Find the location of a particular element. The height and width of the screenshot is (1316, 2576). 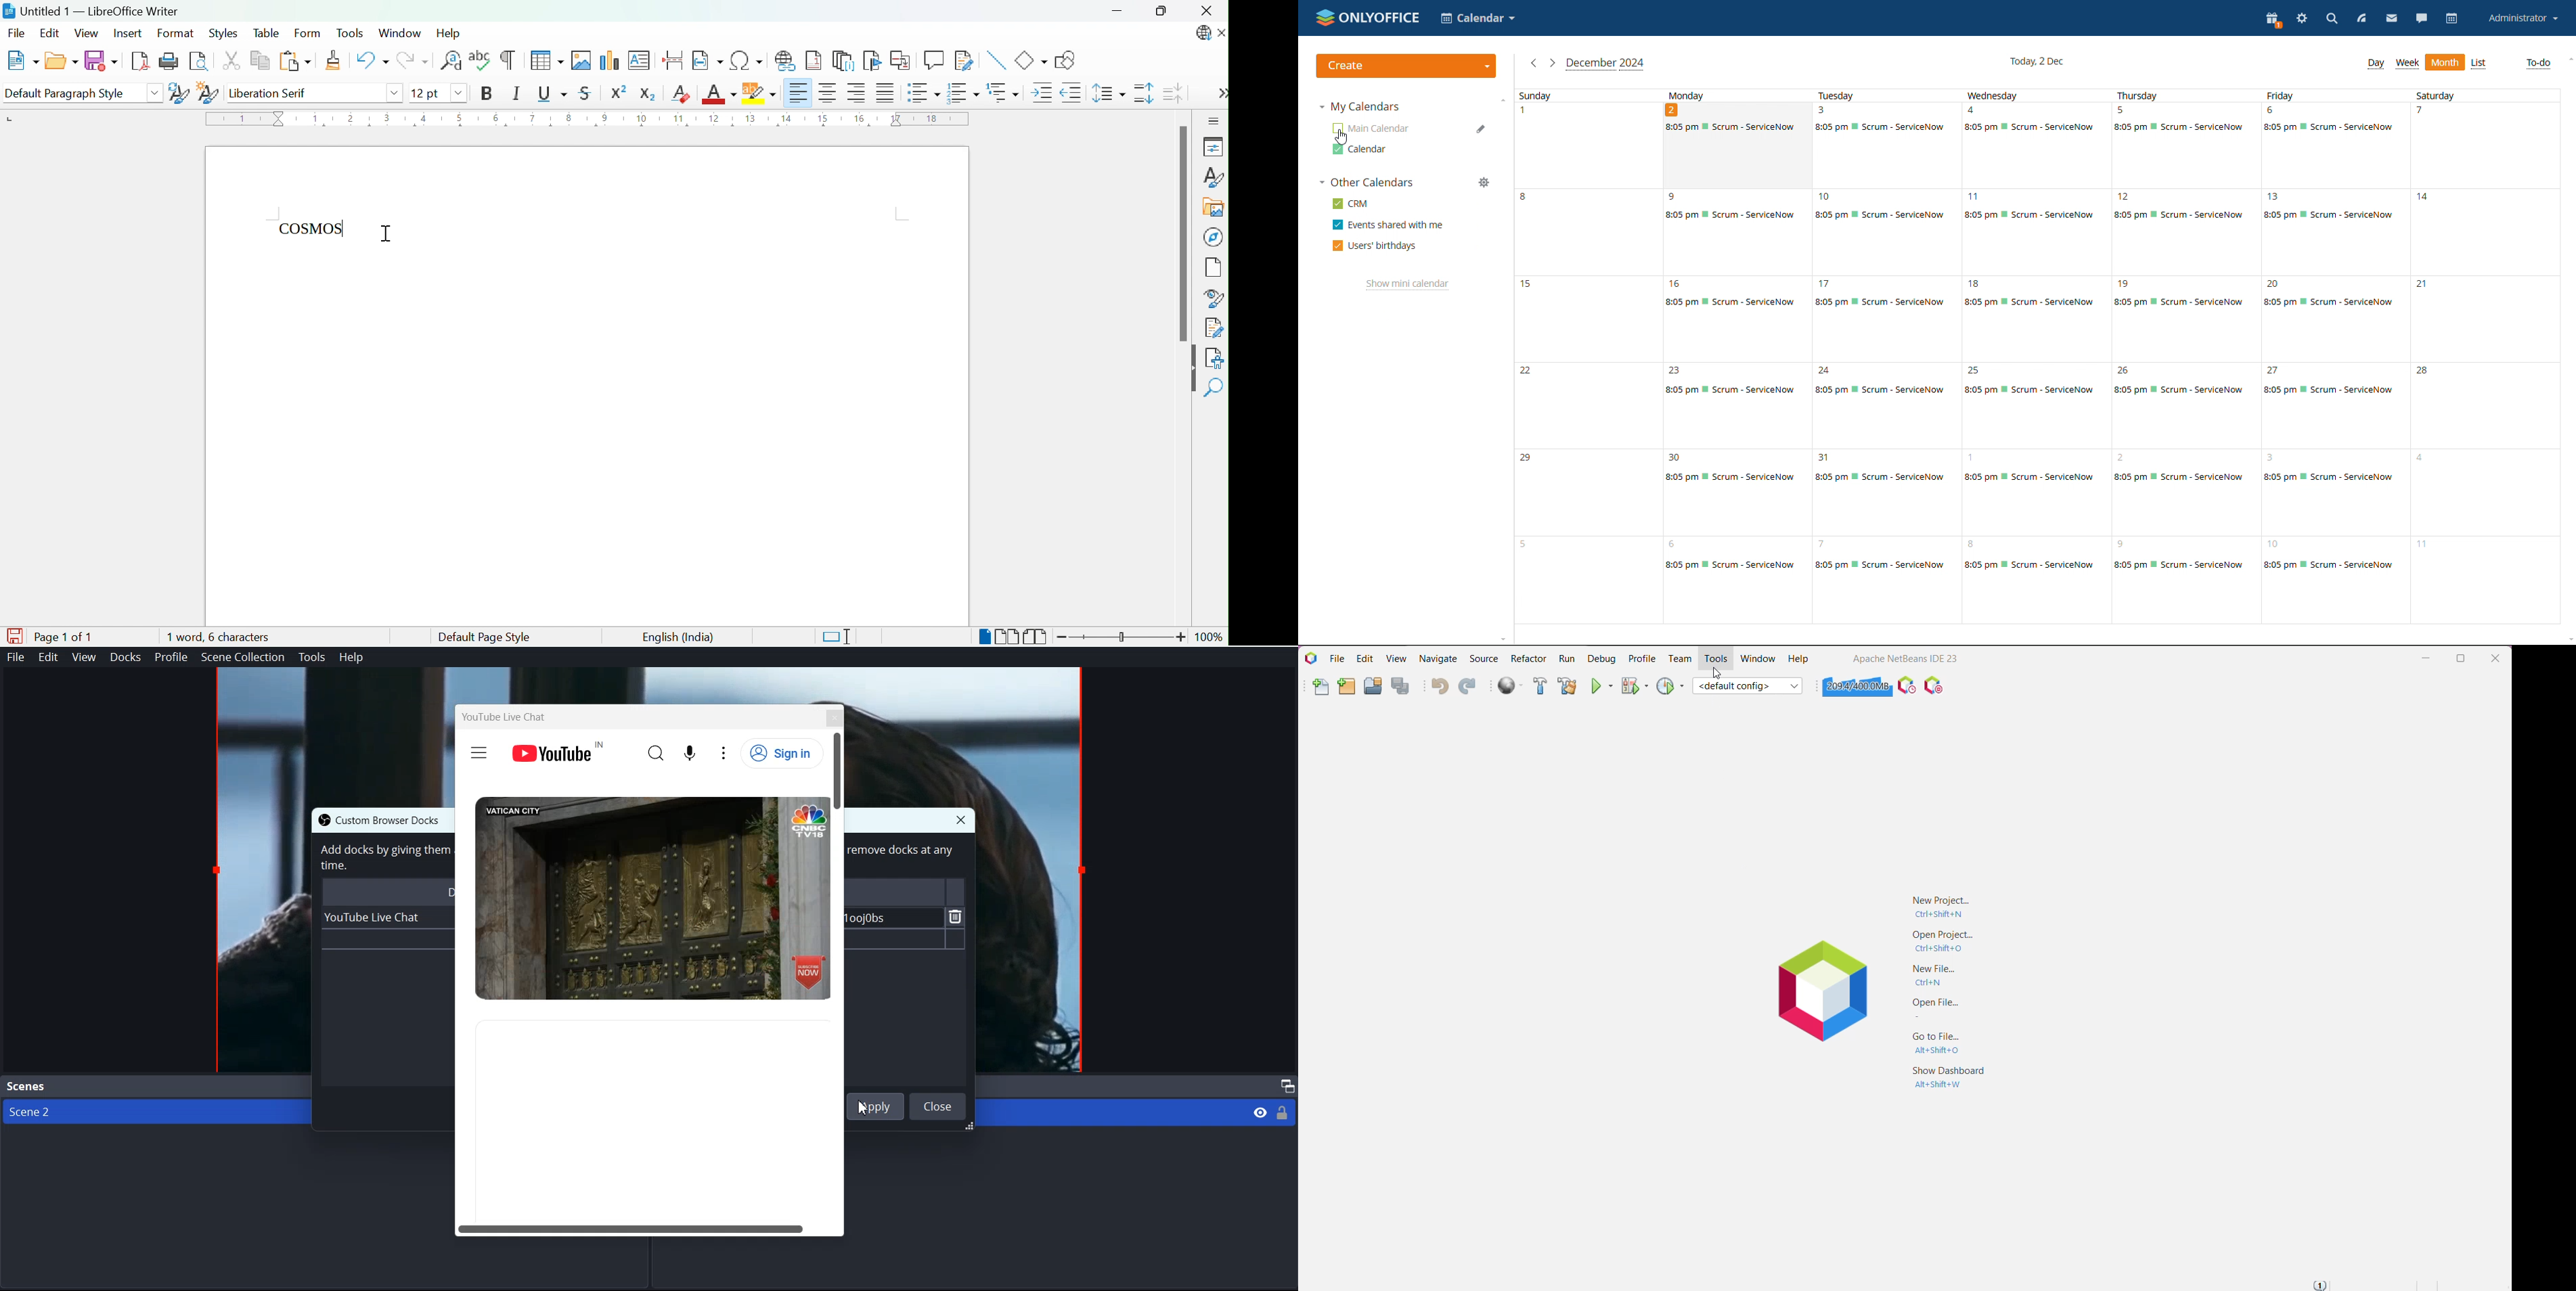

vertical Scroll bar is located at coordinates (841, 971).